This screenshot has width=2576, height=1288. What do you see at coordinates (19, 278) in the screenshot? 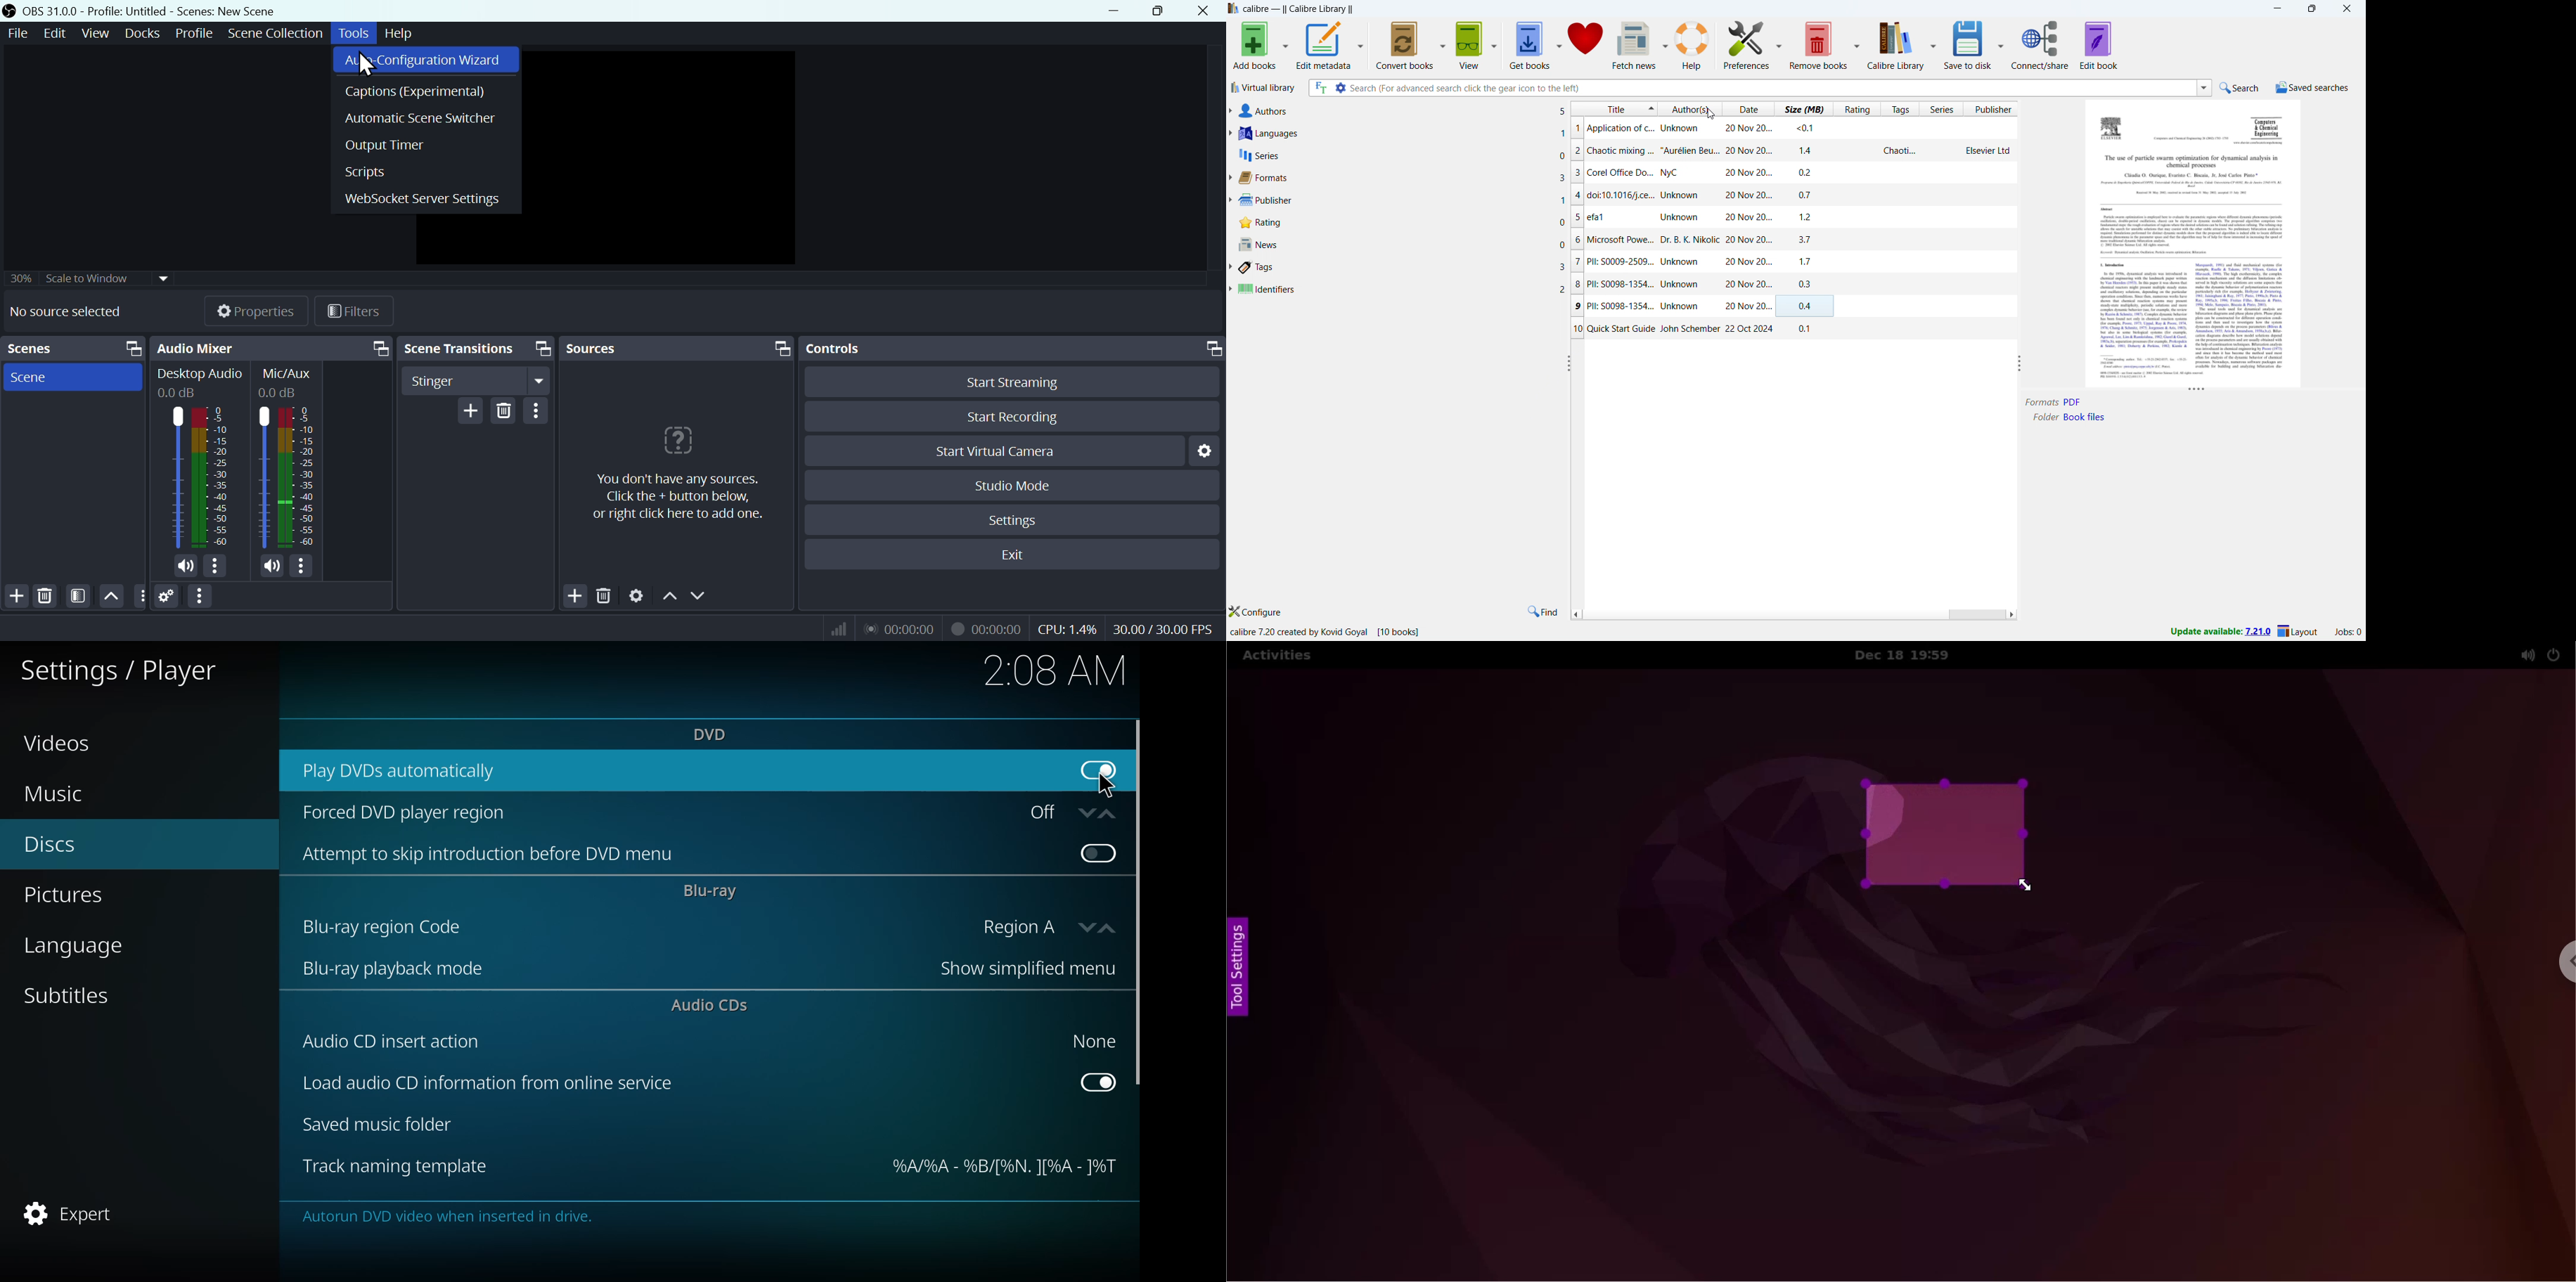
I see `30%` at bounding box center [19, 278].